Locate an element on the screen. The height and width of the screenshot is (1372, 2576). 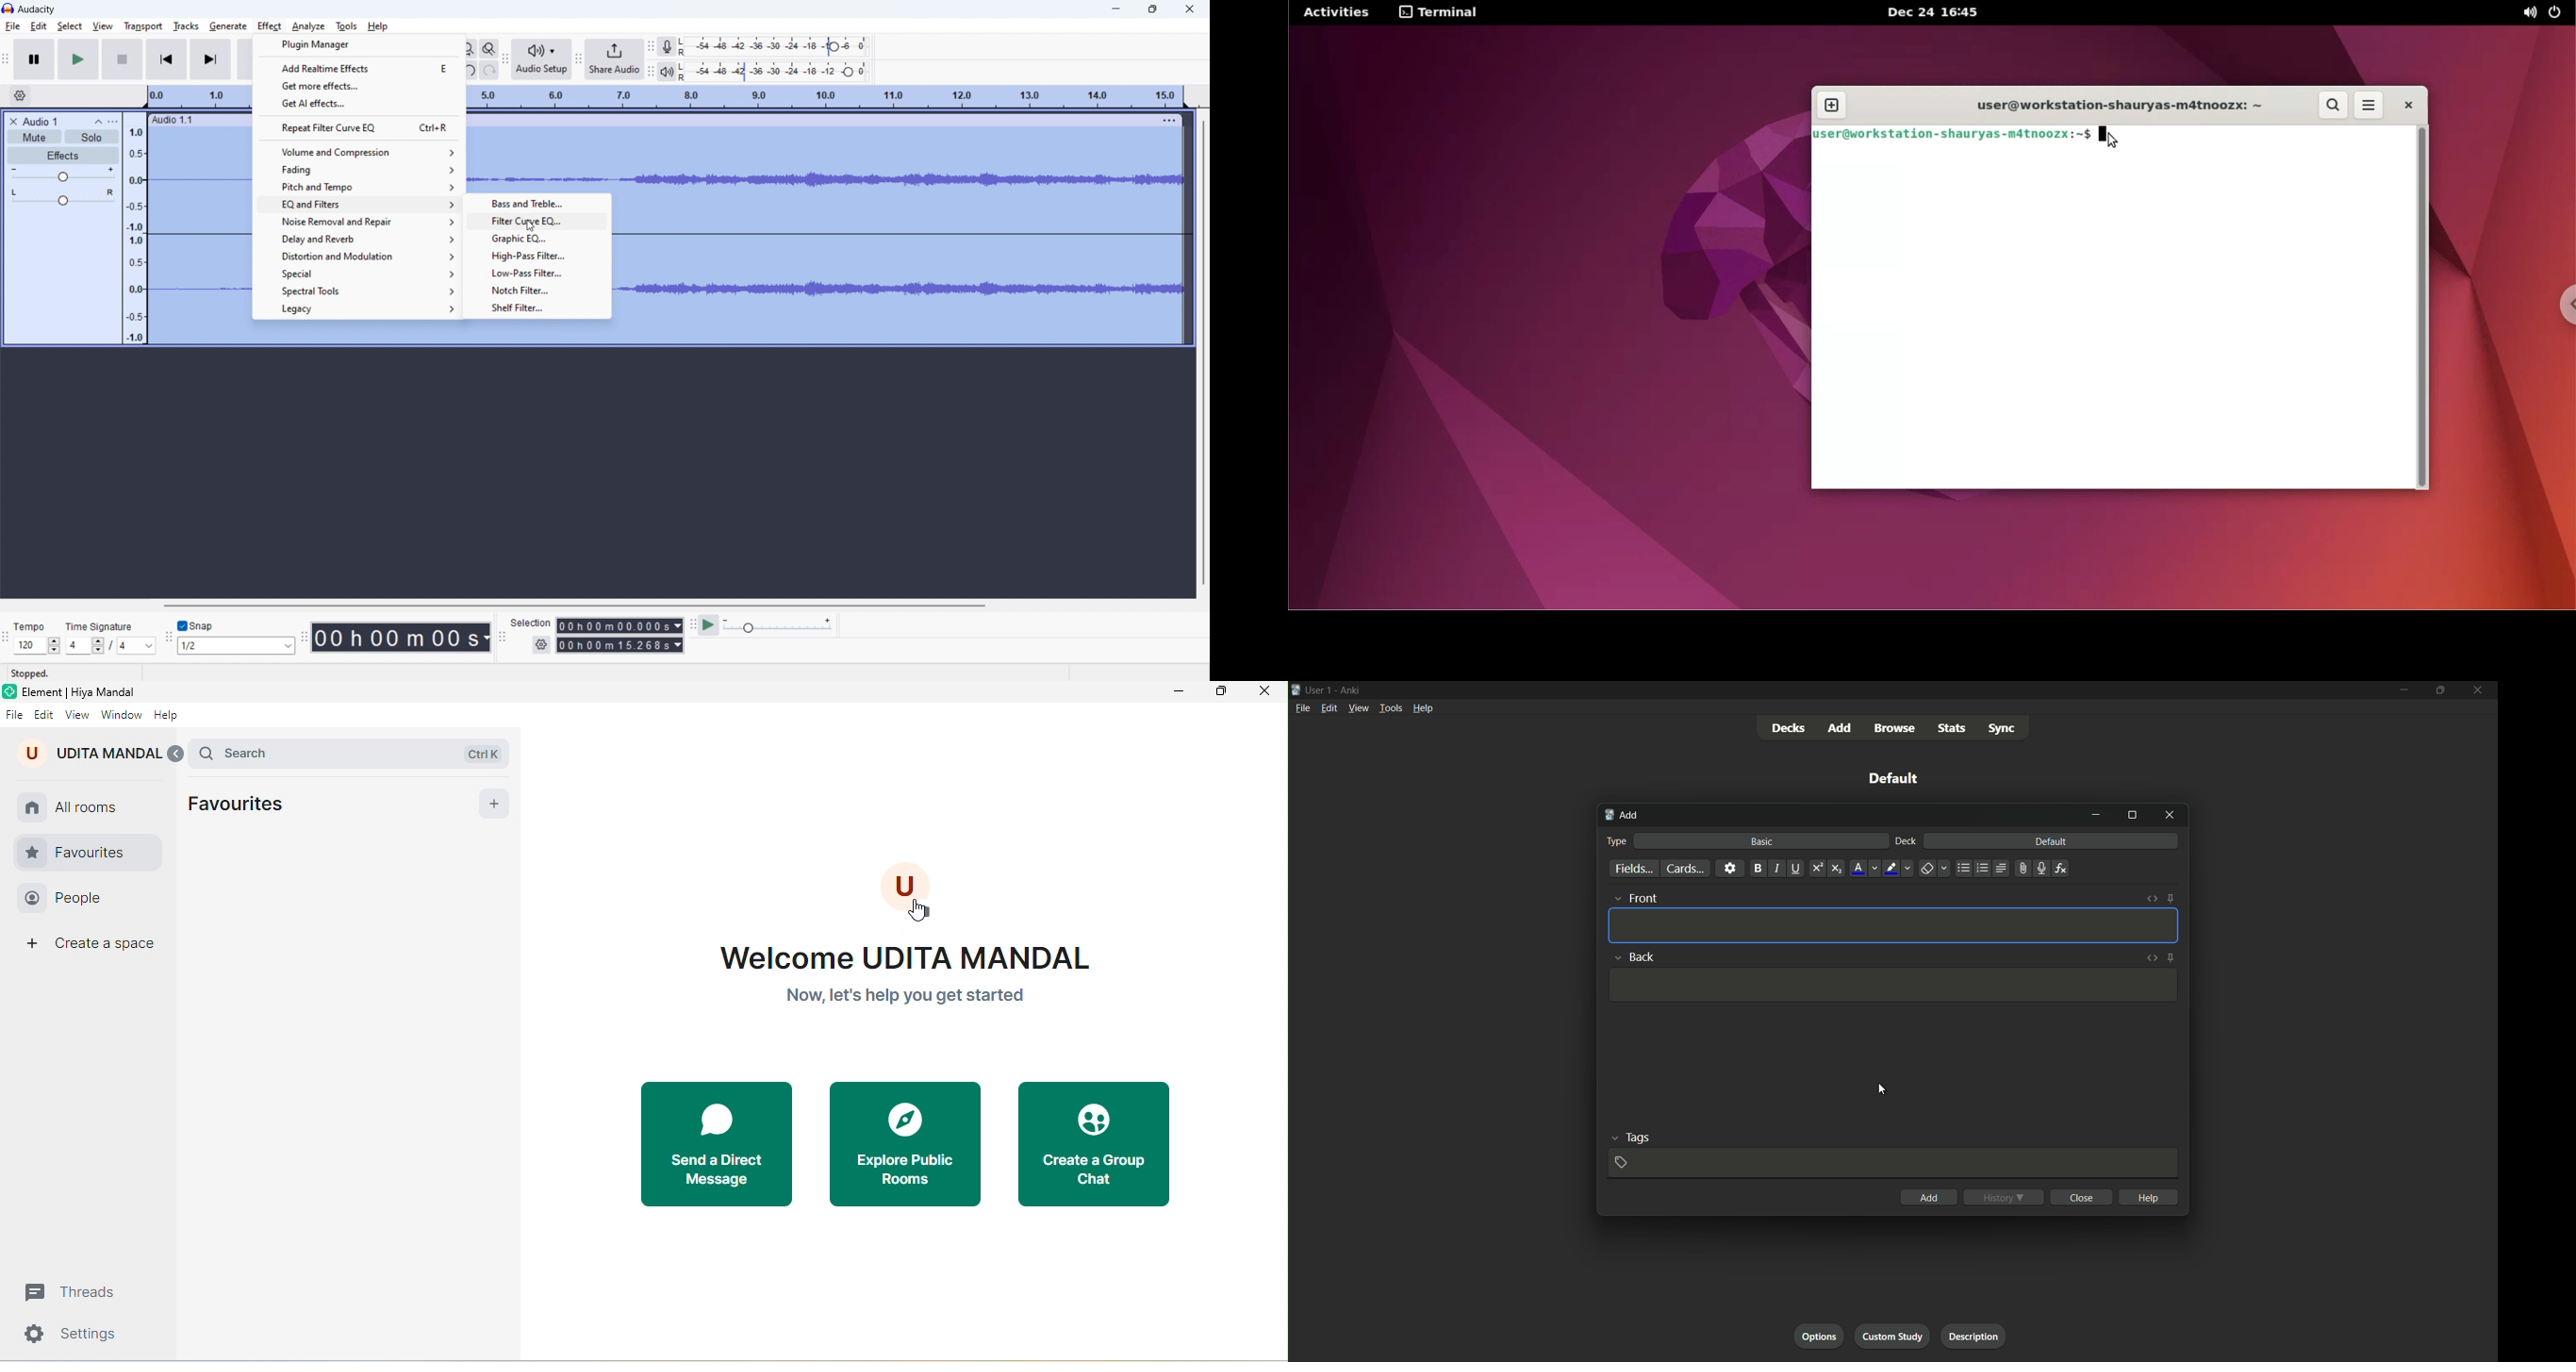
back is located at coordinates (1633, 955).